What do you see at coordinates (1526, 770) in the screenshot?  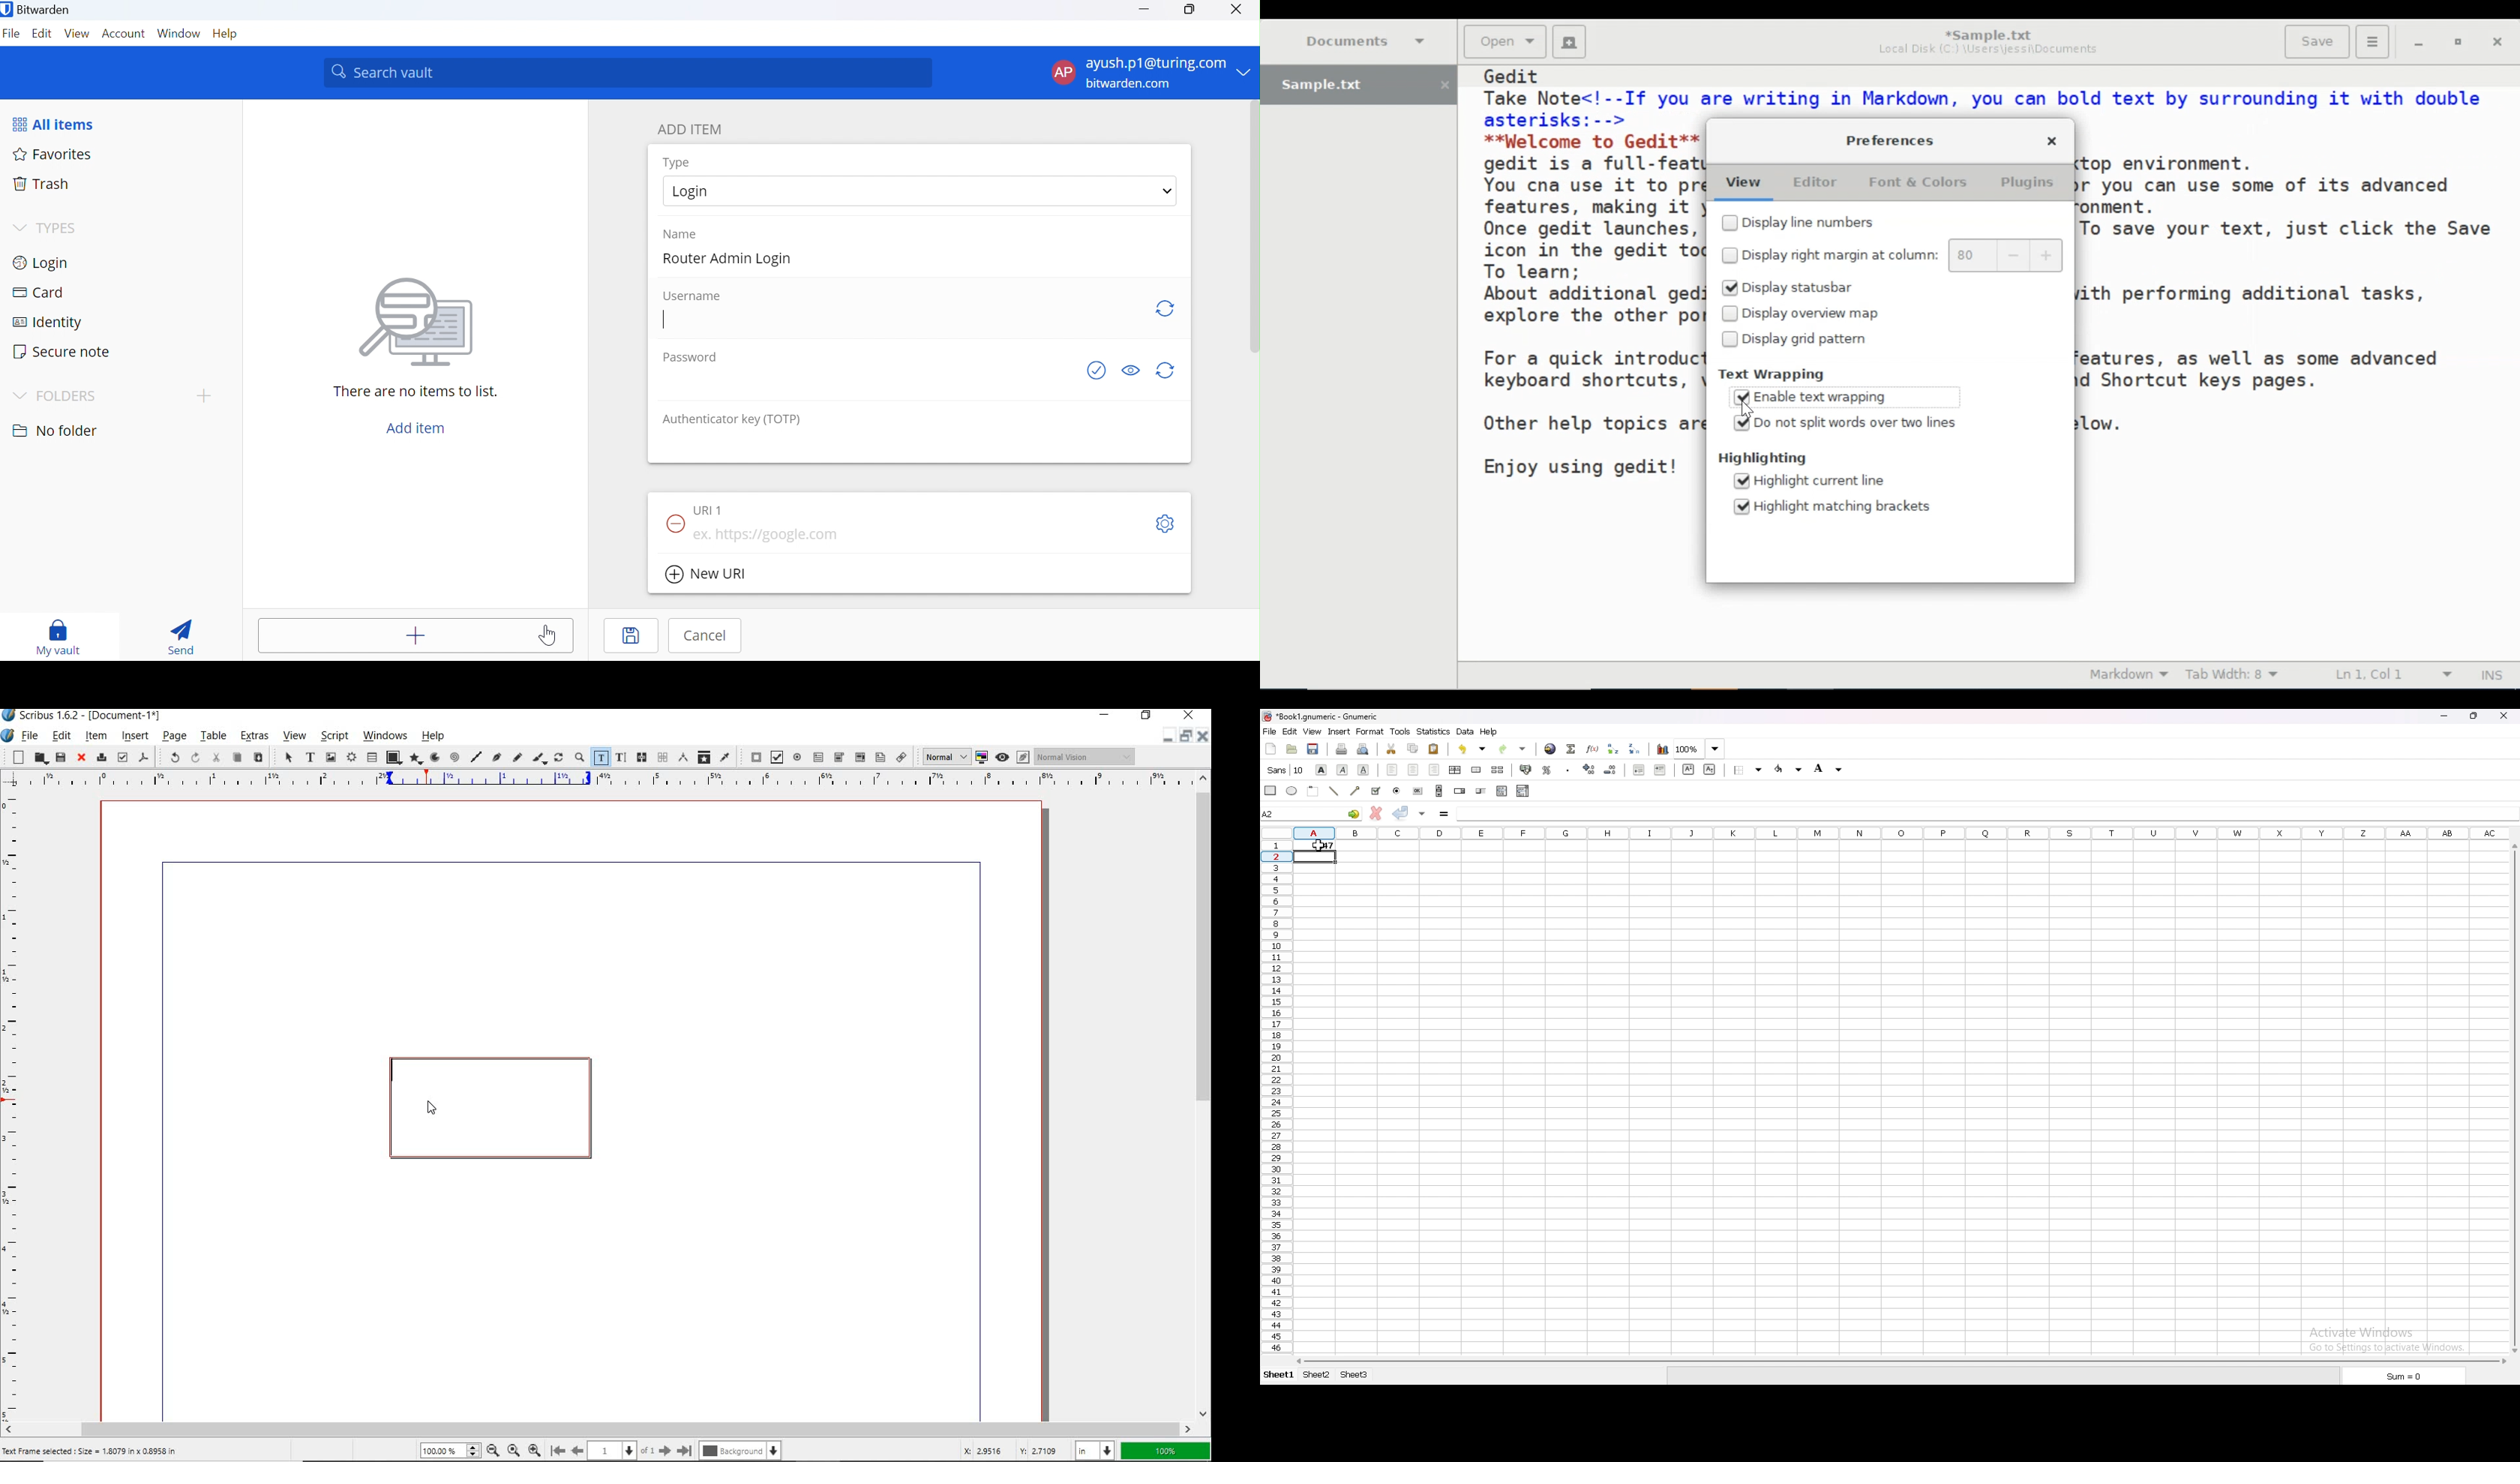 I see `accounting` at bounding box center [1526, 770].